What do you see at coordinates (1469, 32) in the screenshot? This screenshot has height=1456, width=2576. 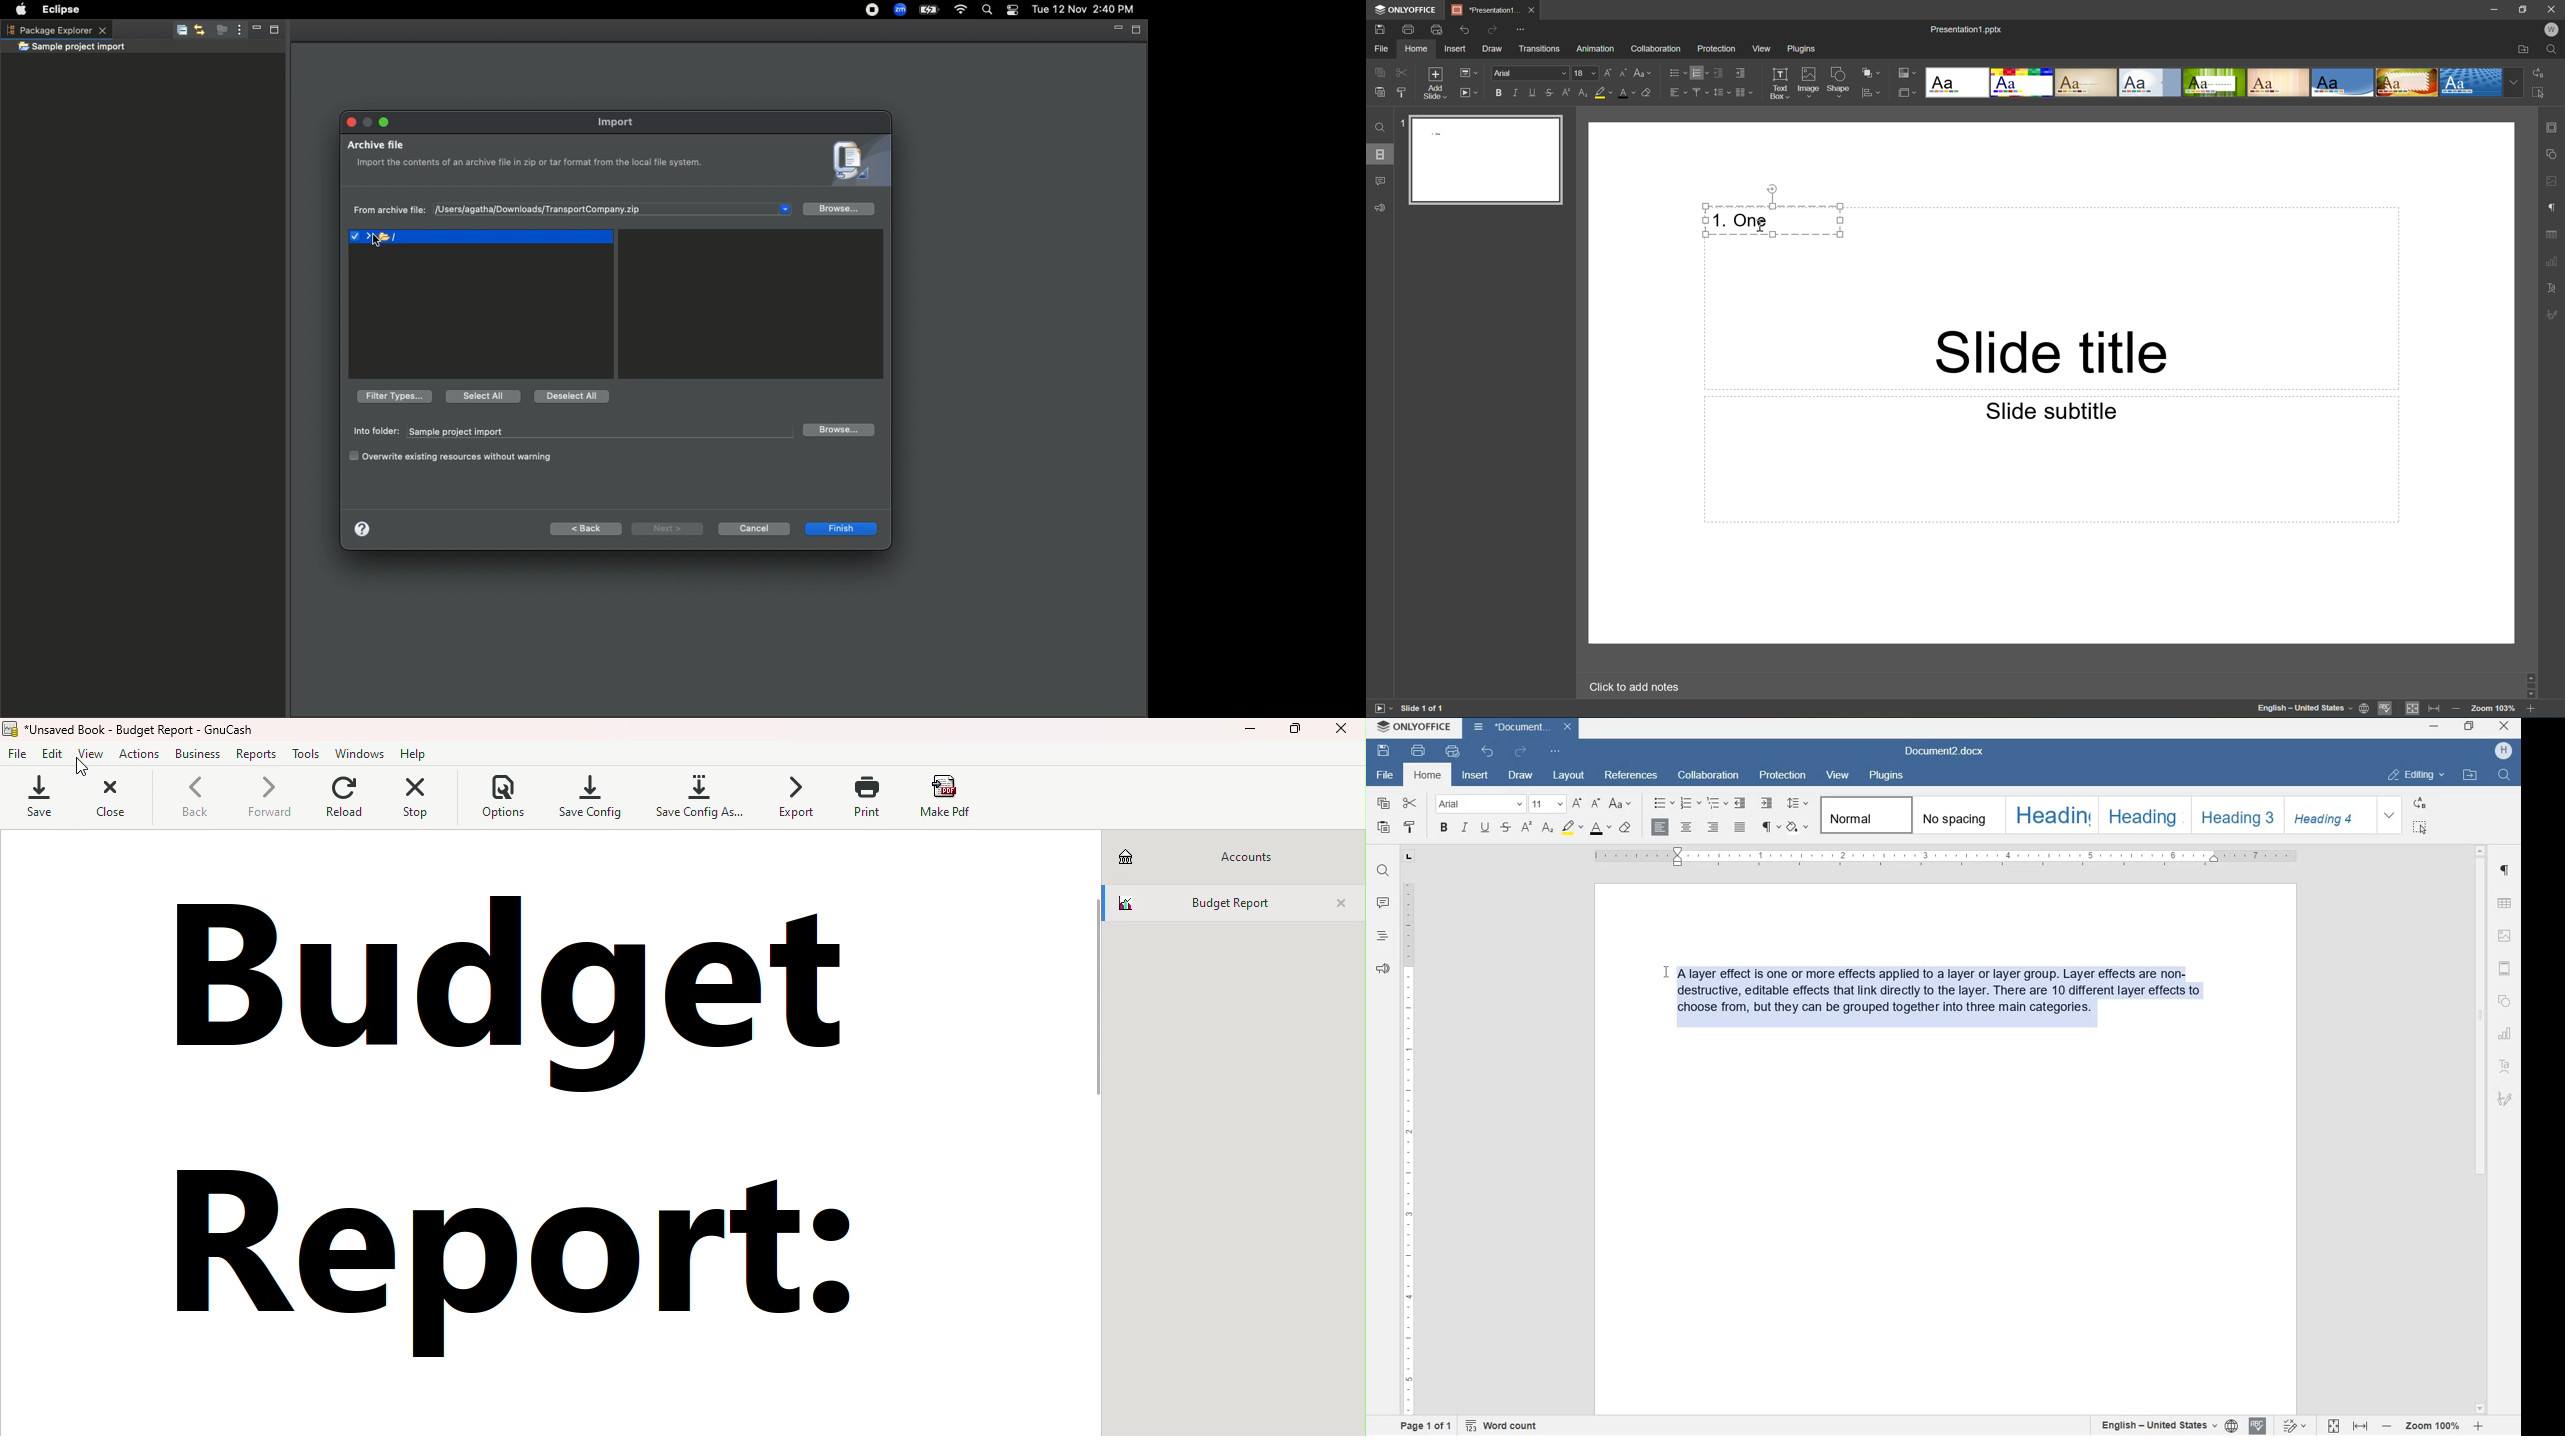 I see `Undo` at bounding box center [1469, 32].